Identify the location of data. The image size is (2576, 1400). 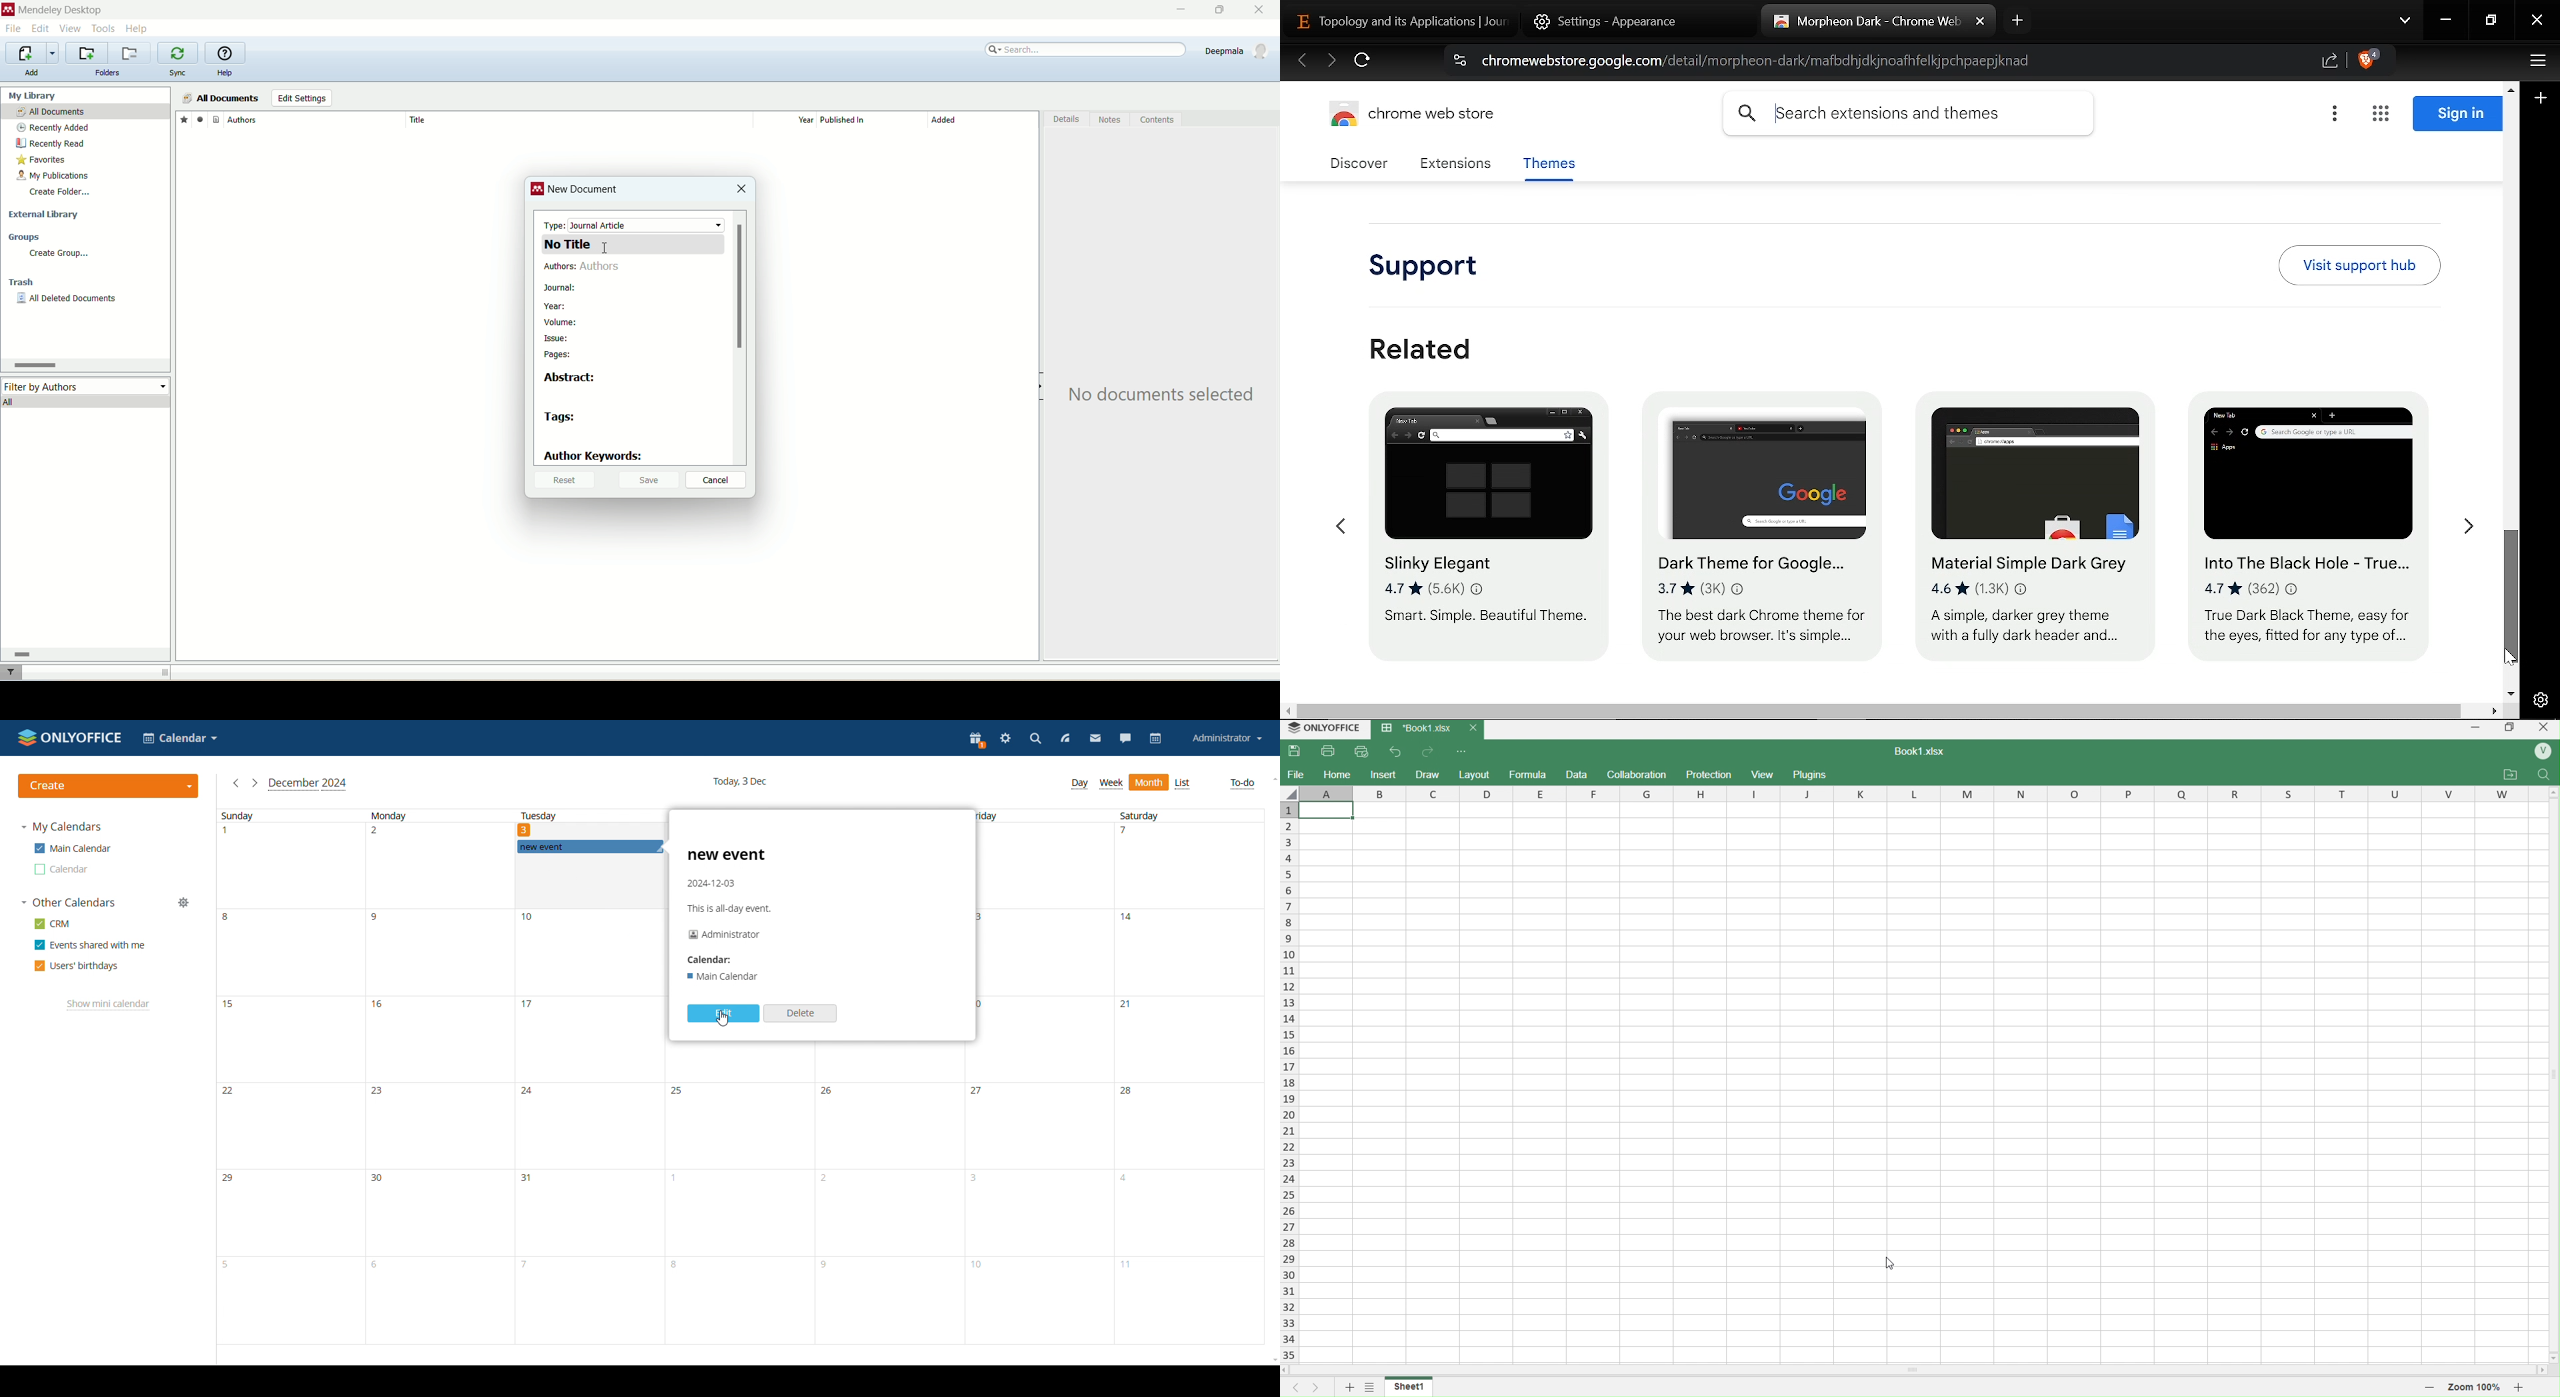
(1579, 775).